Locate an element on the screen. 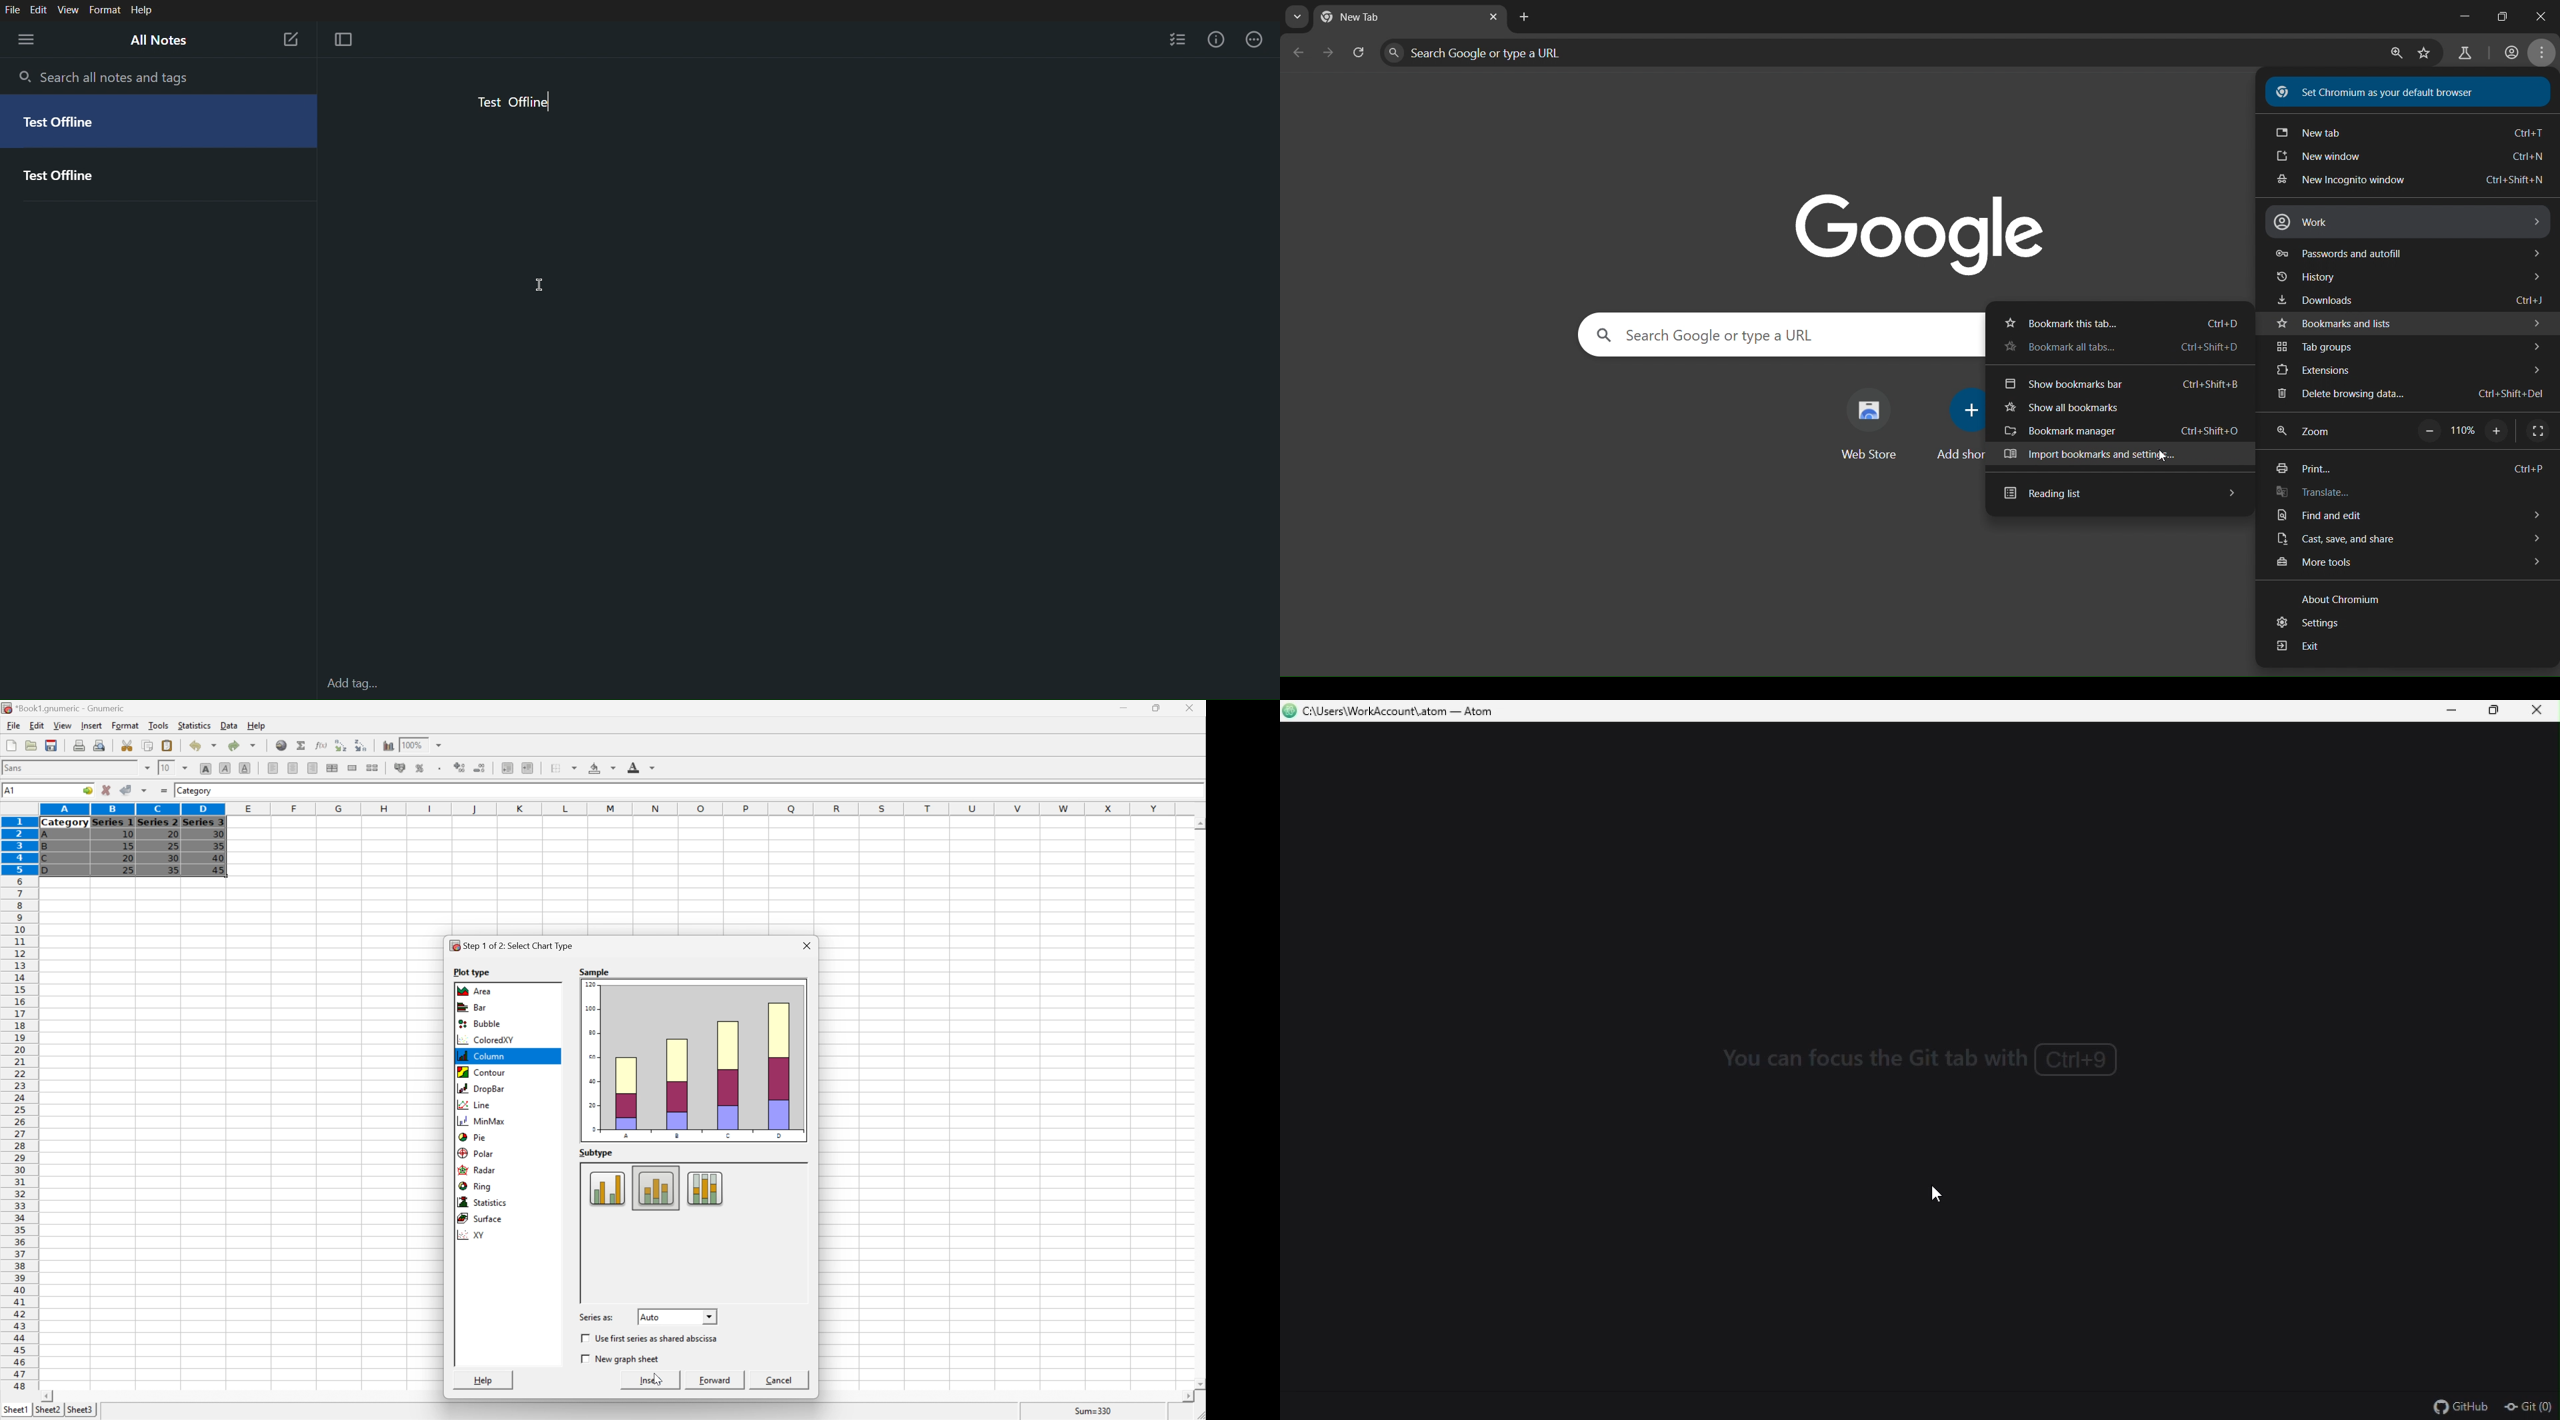 The width and height of the screenshot is (2576, 1428). Series as: is located at coordinates (597, 1316).